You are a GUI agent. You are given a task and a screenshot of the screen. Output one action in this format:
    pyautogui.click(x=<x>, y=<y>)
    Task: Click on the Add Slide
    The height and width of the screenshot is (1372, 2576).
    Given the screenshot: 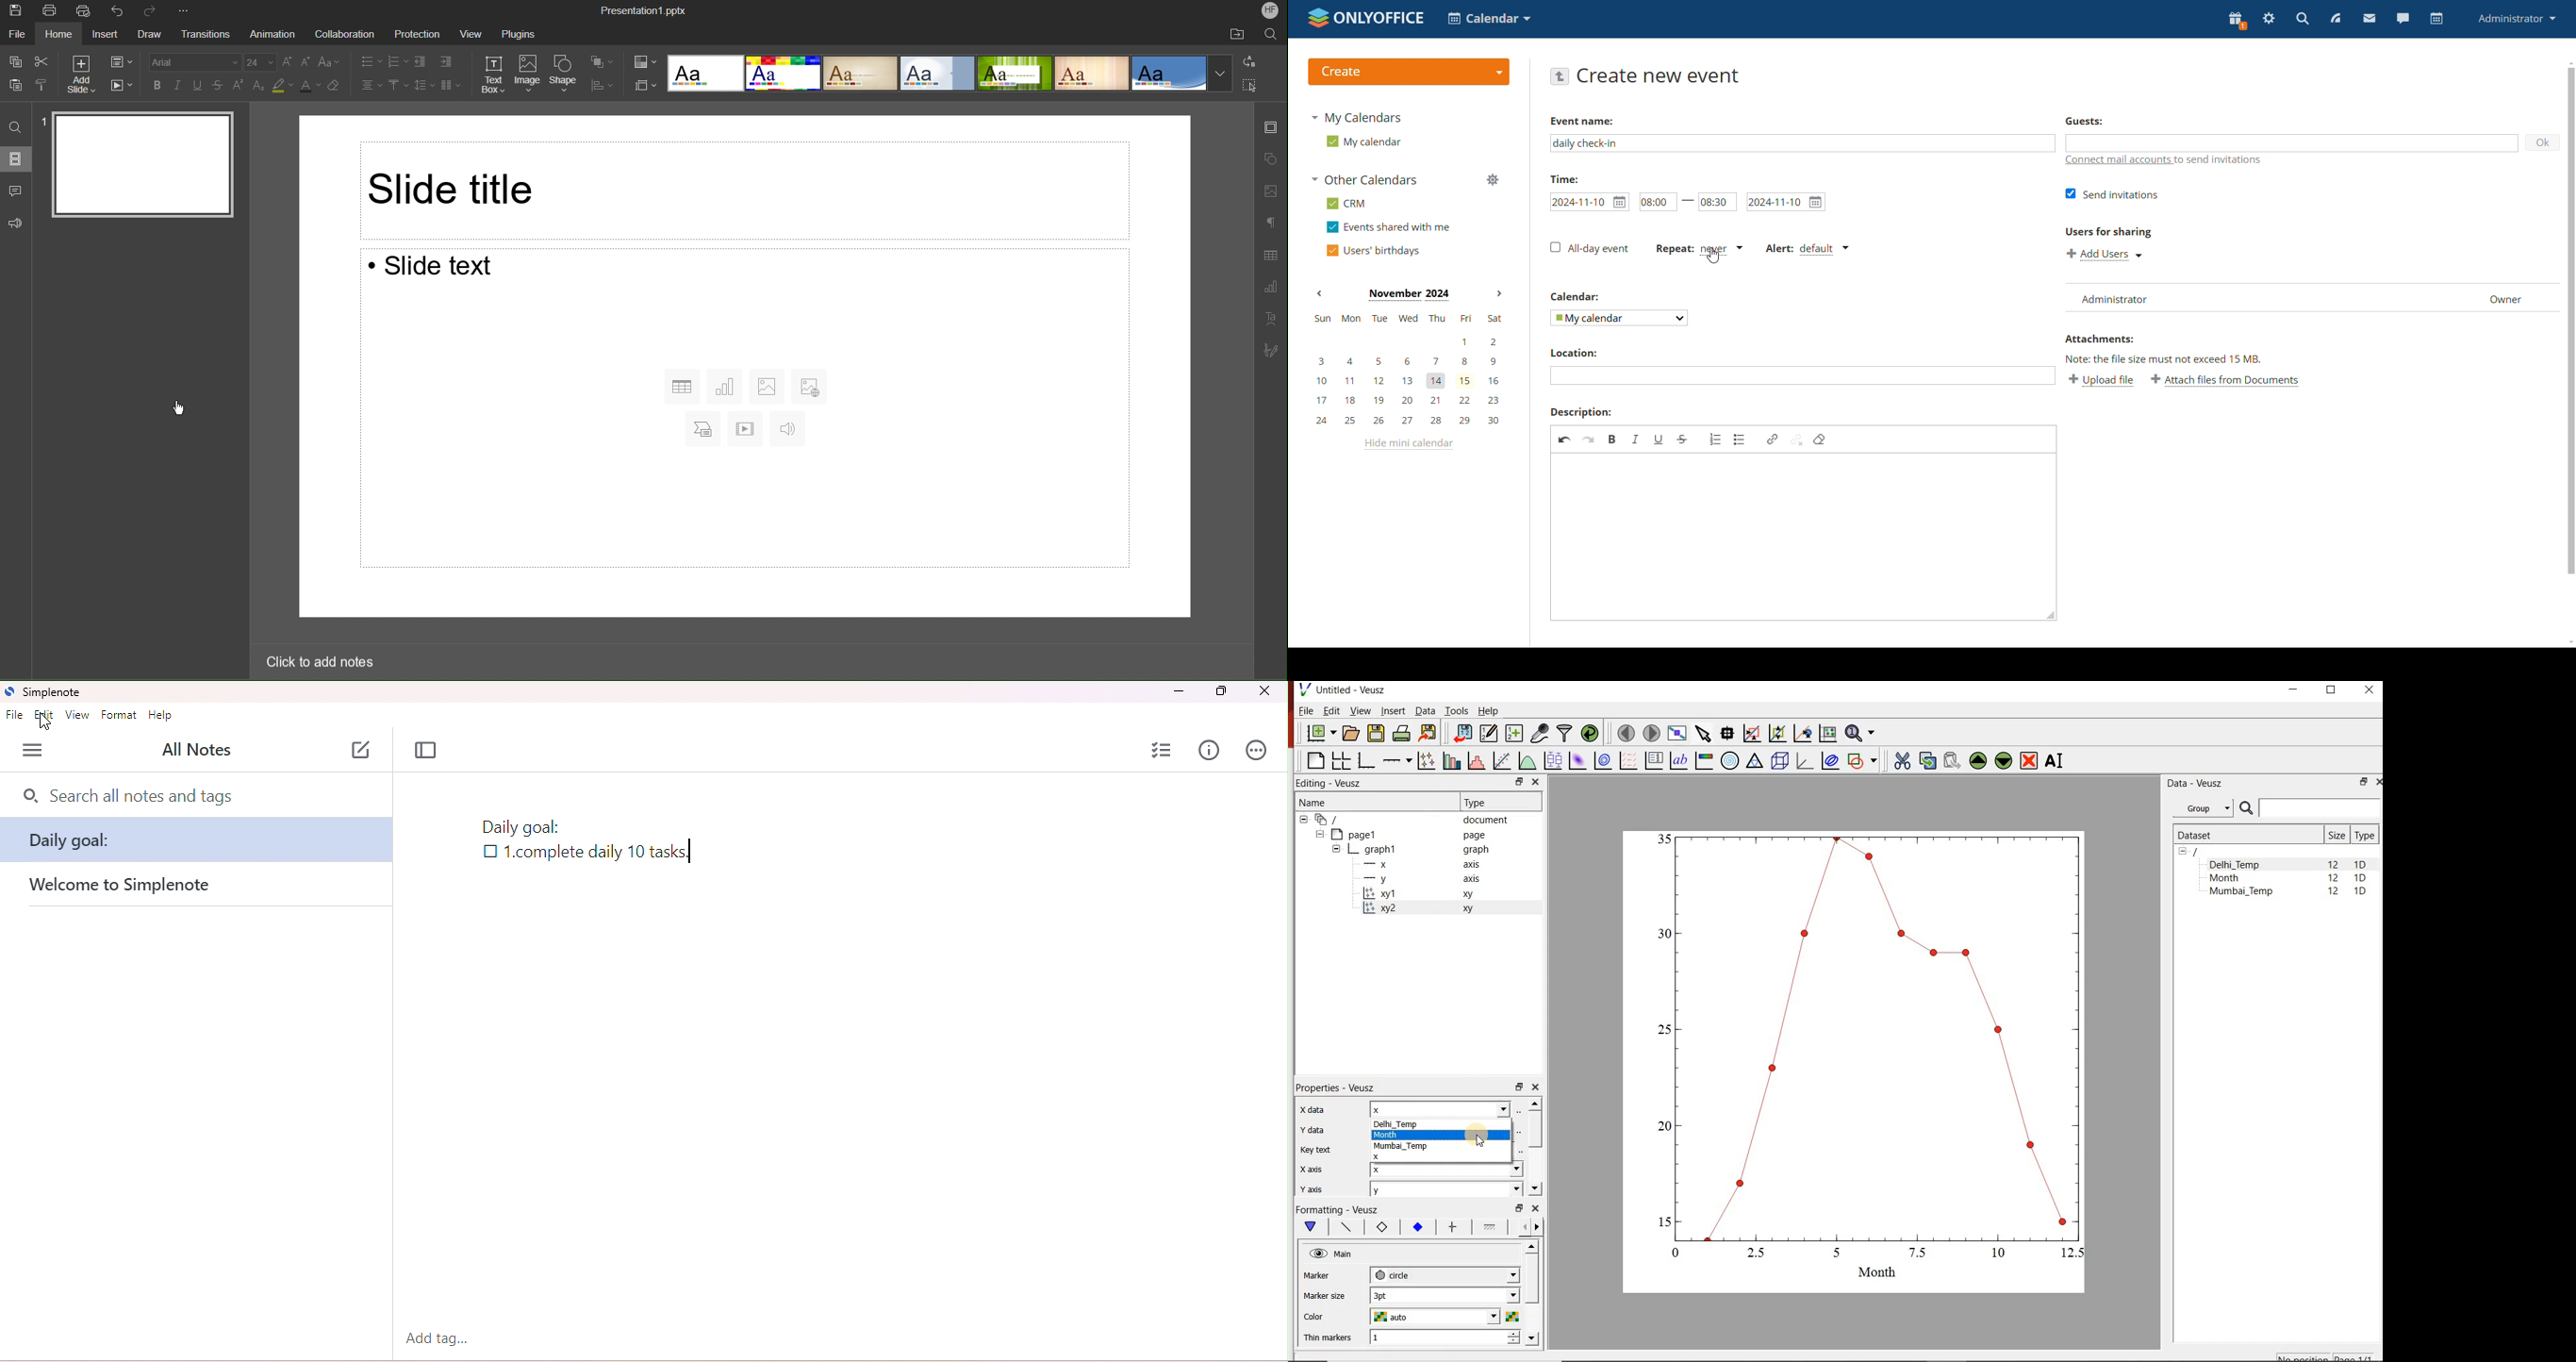 What is the action you would take?
    pyautogui.click(x=83, y=73)
    